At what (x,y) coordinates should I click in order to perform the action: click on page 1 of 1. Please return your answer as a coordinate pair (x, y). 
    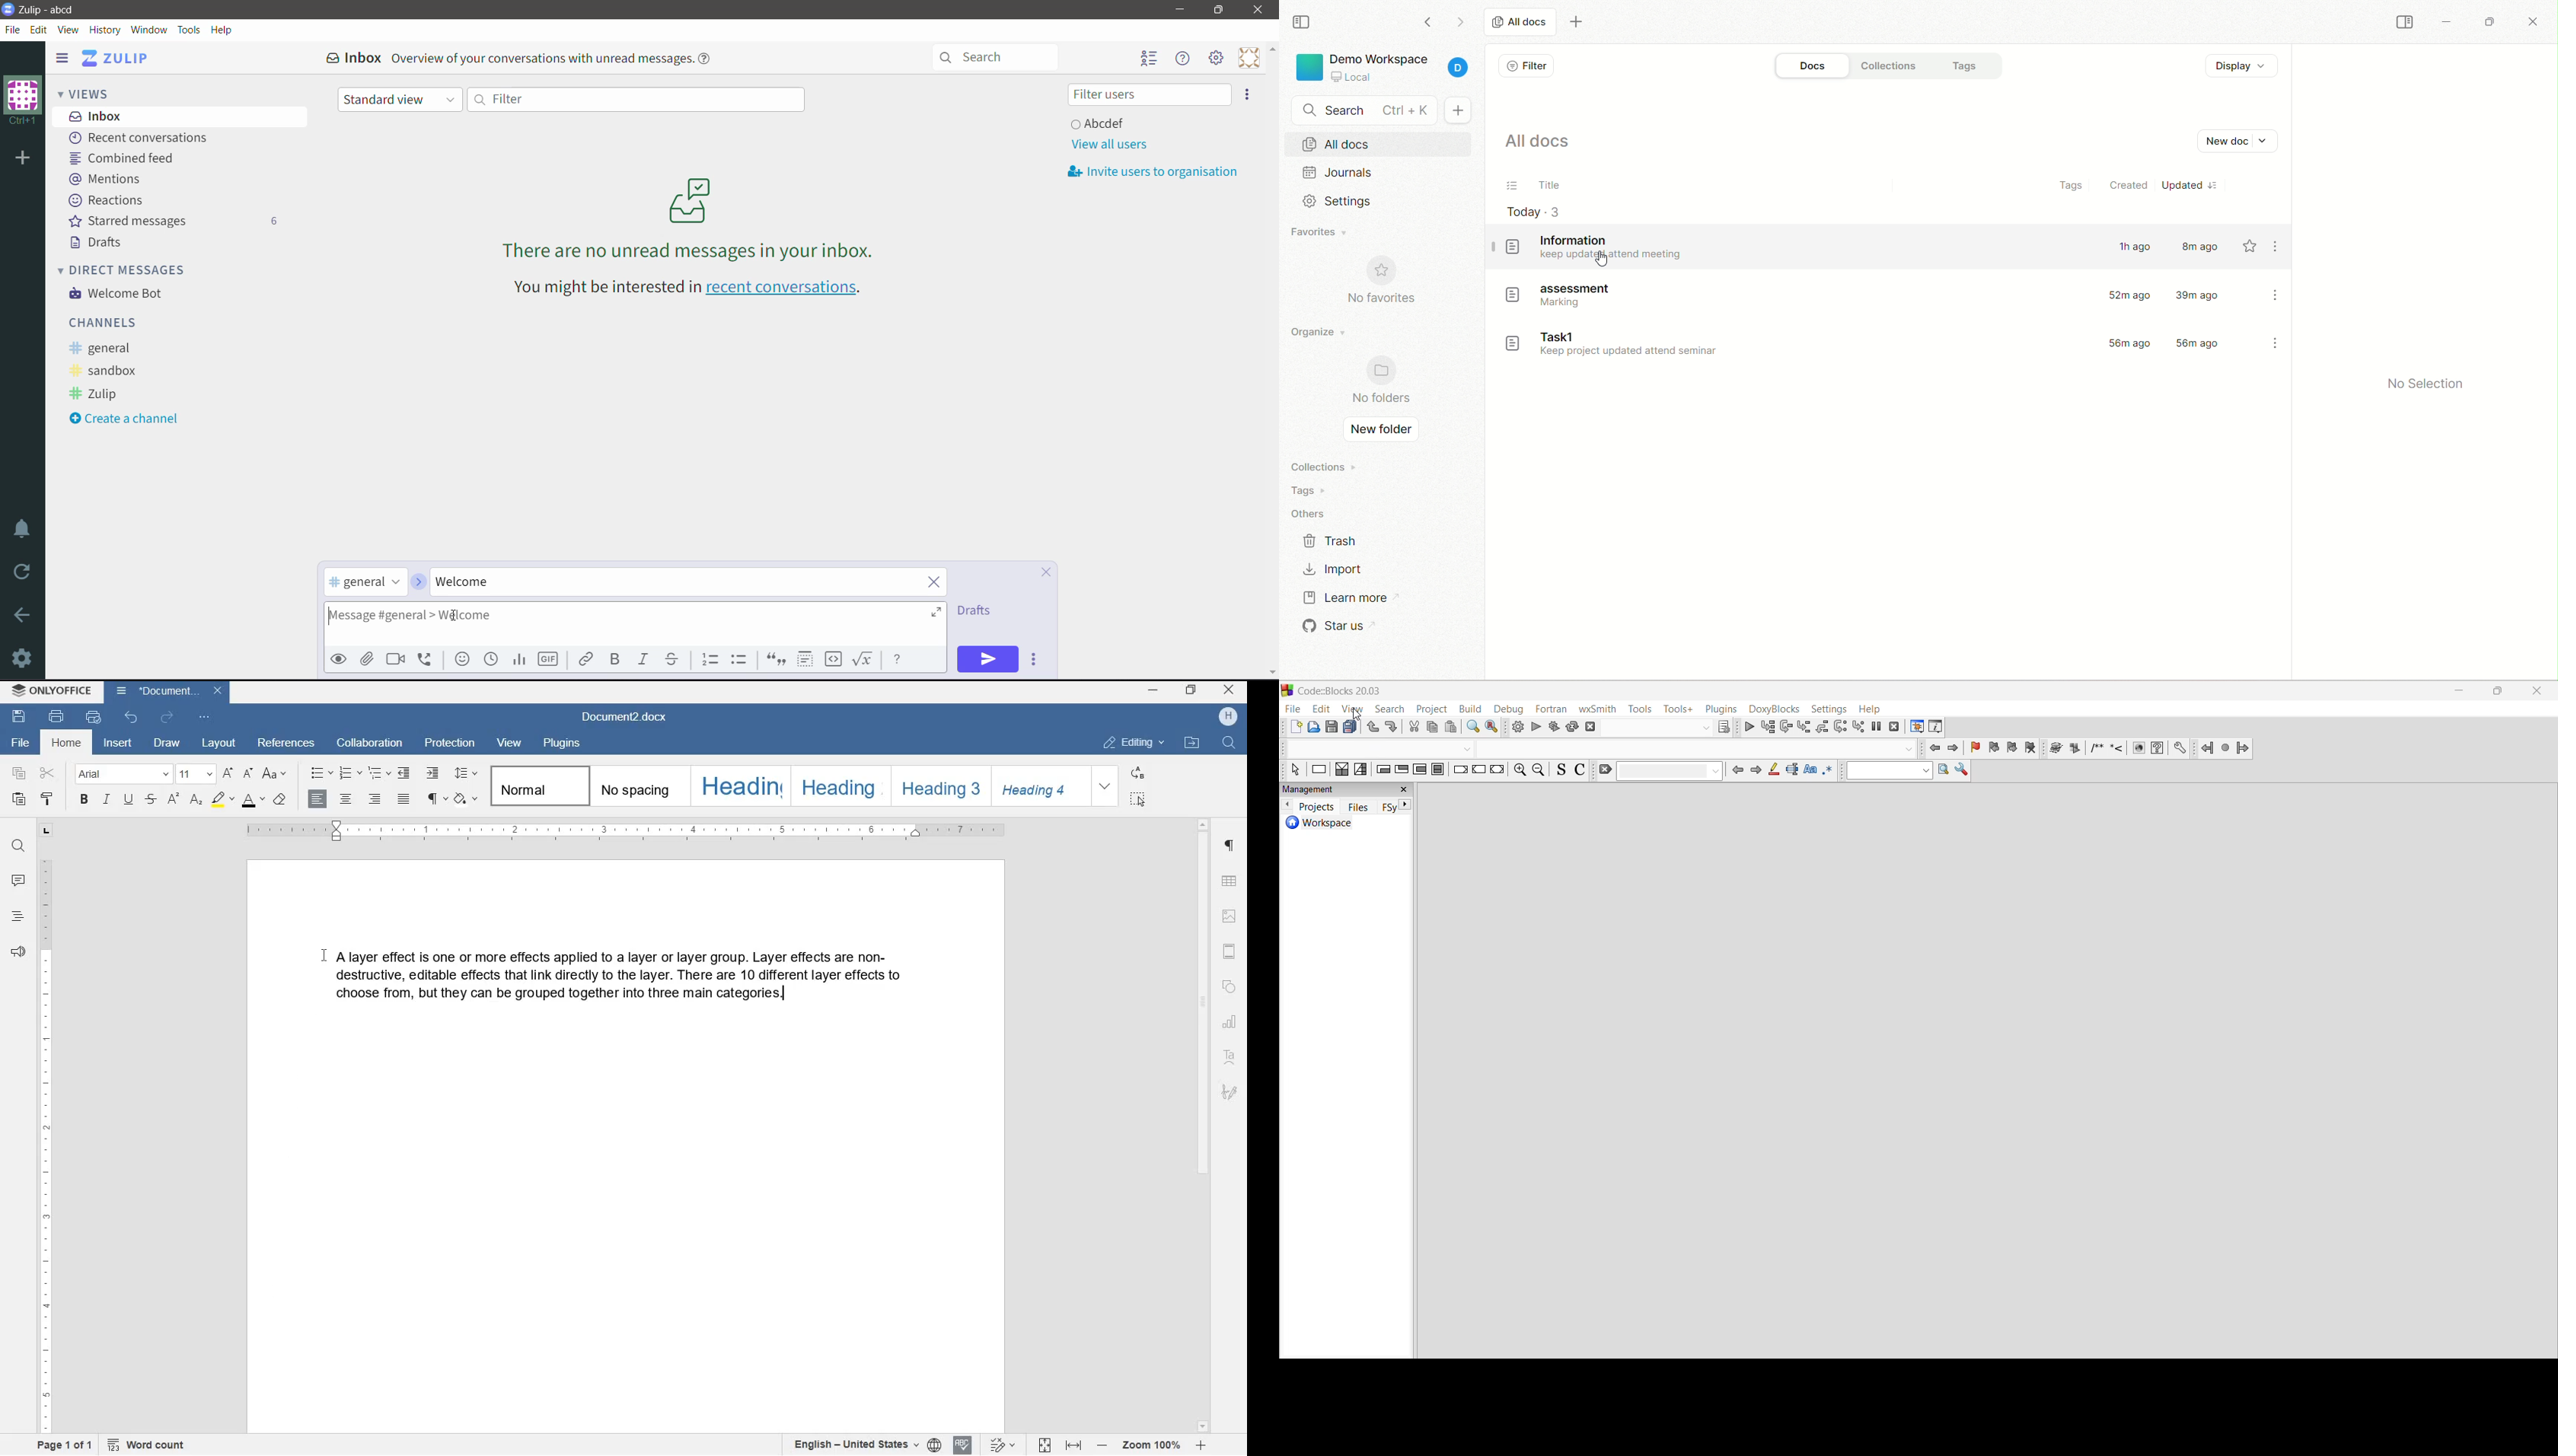
    Looking at the image, I should click on (66, 1446).